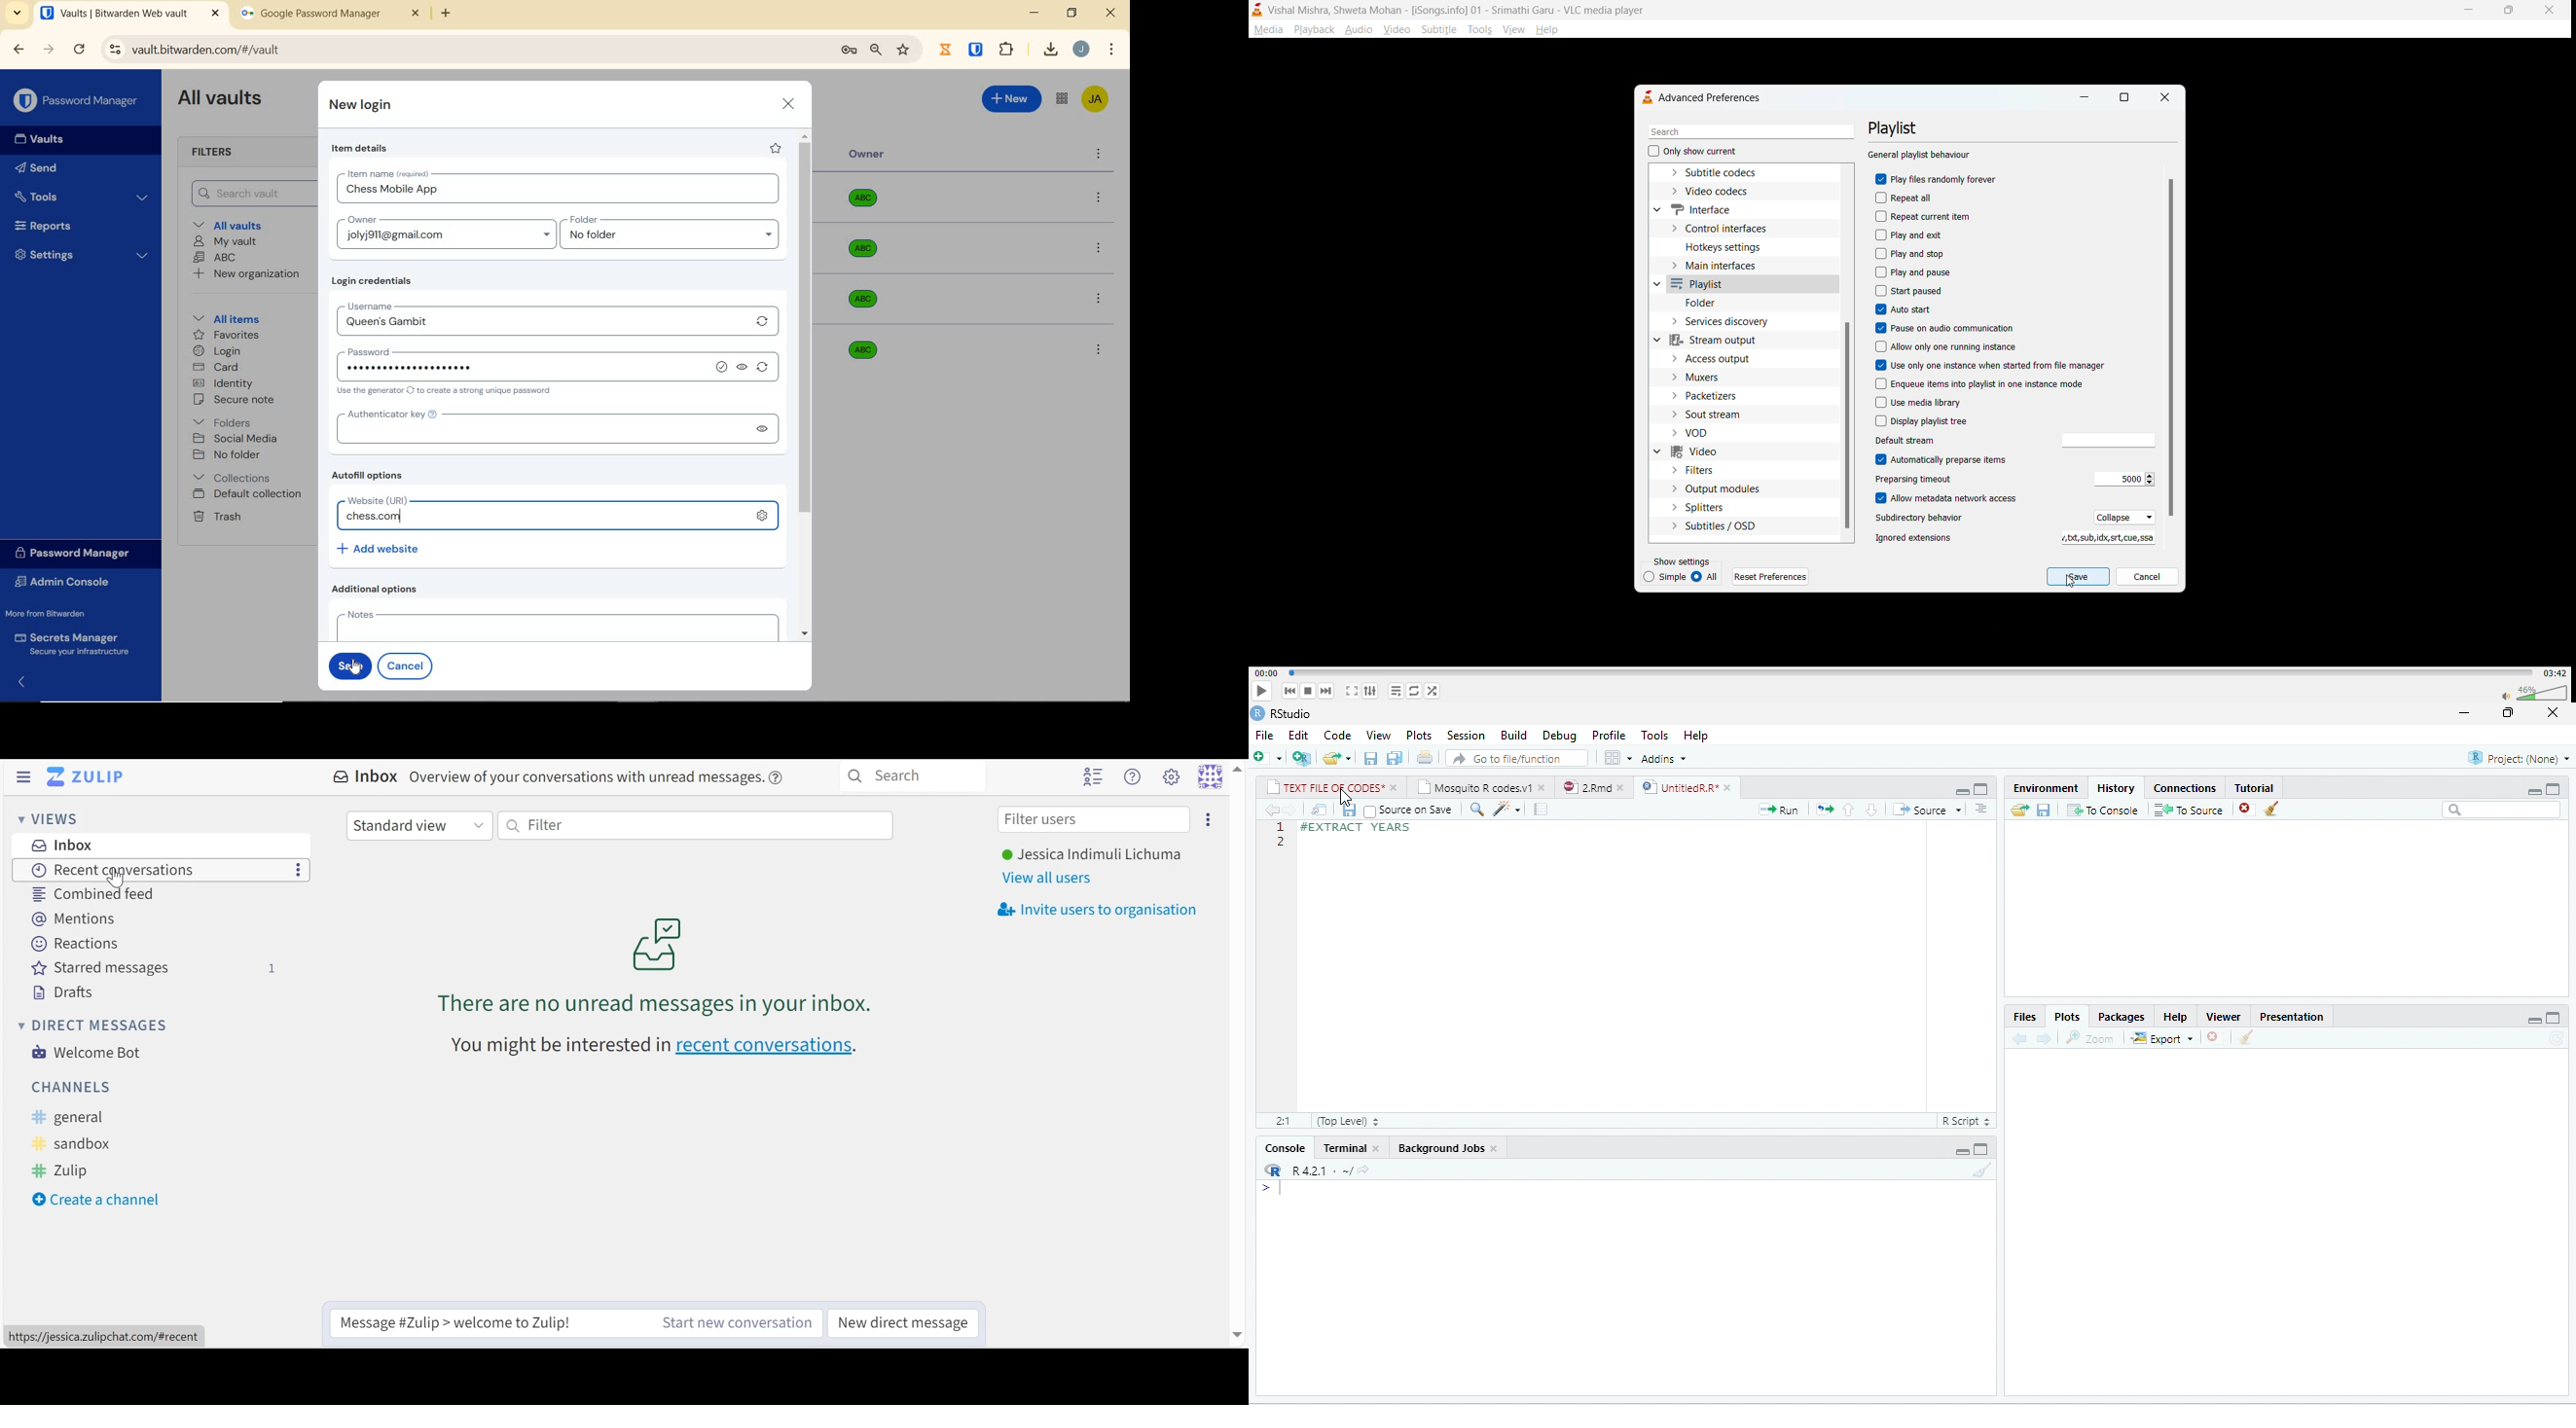  I want to click on File, so click(1264, 736).